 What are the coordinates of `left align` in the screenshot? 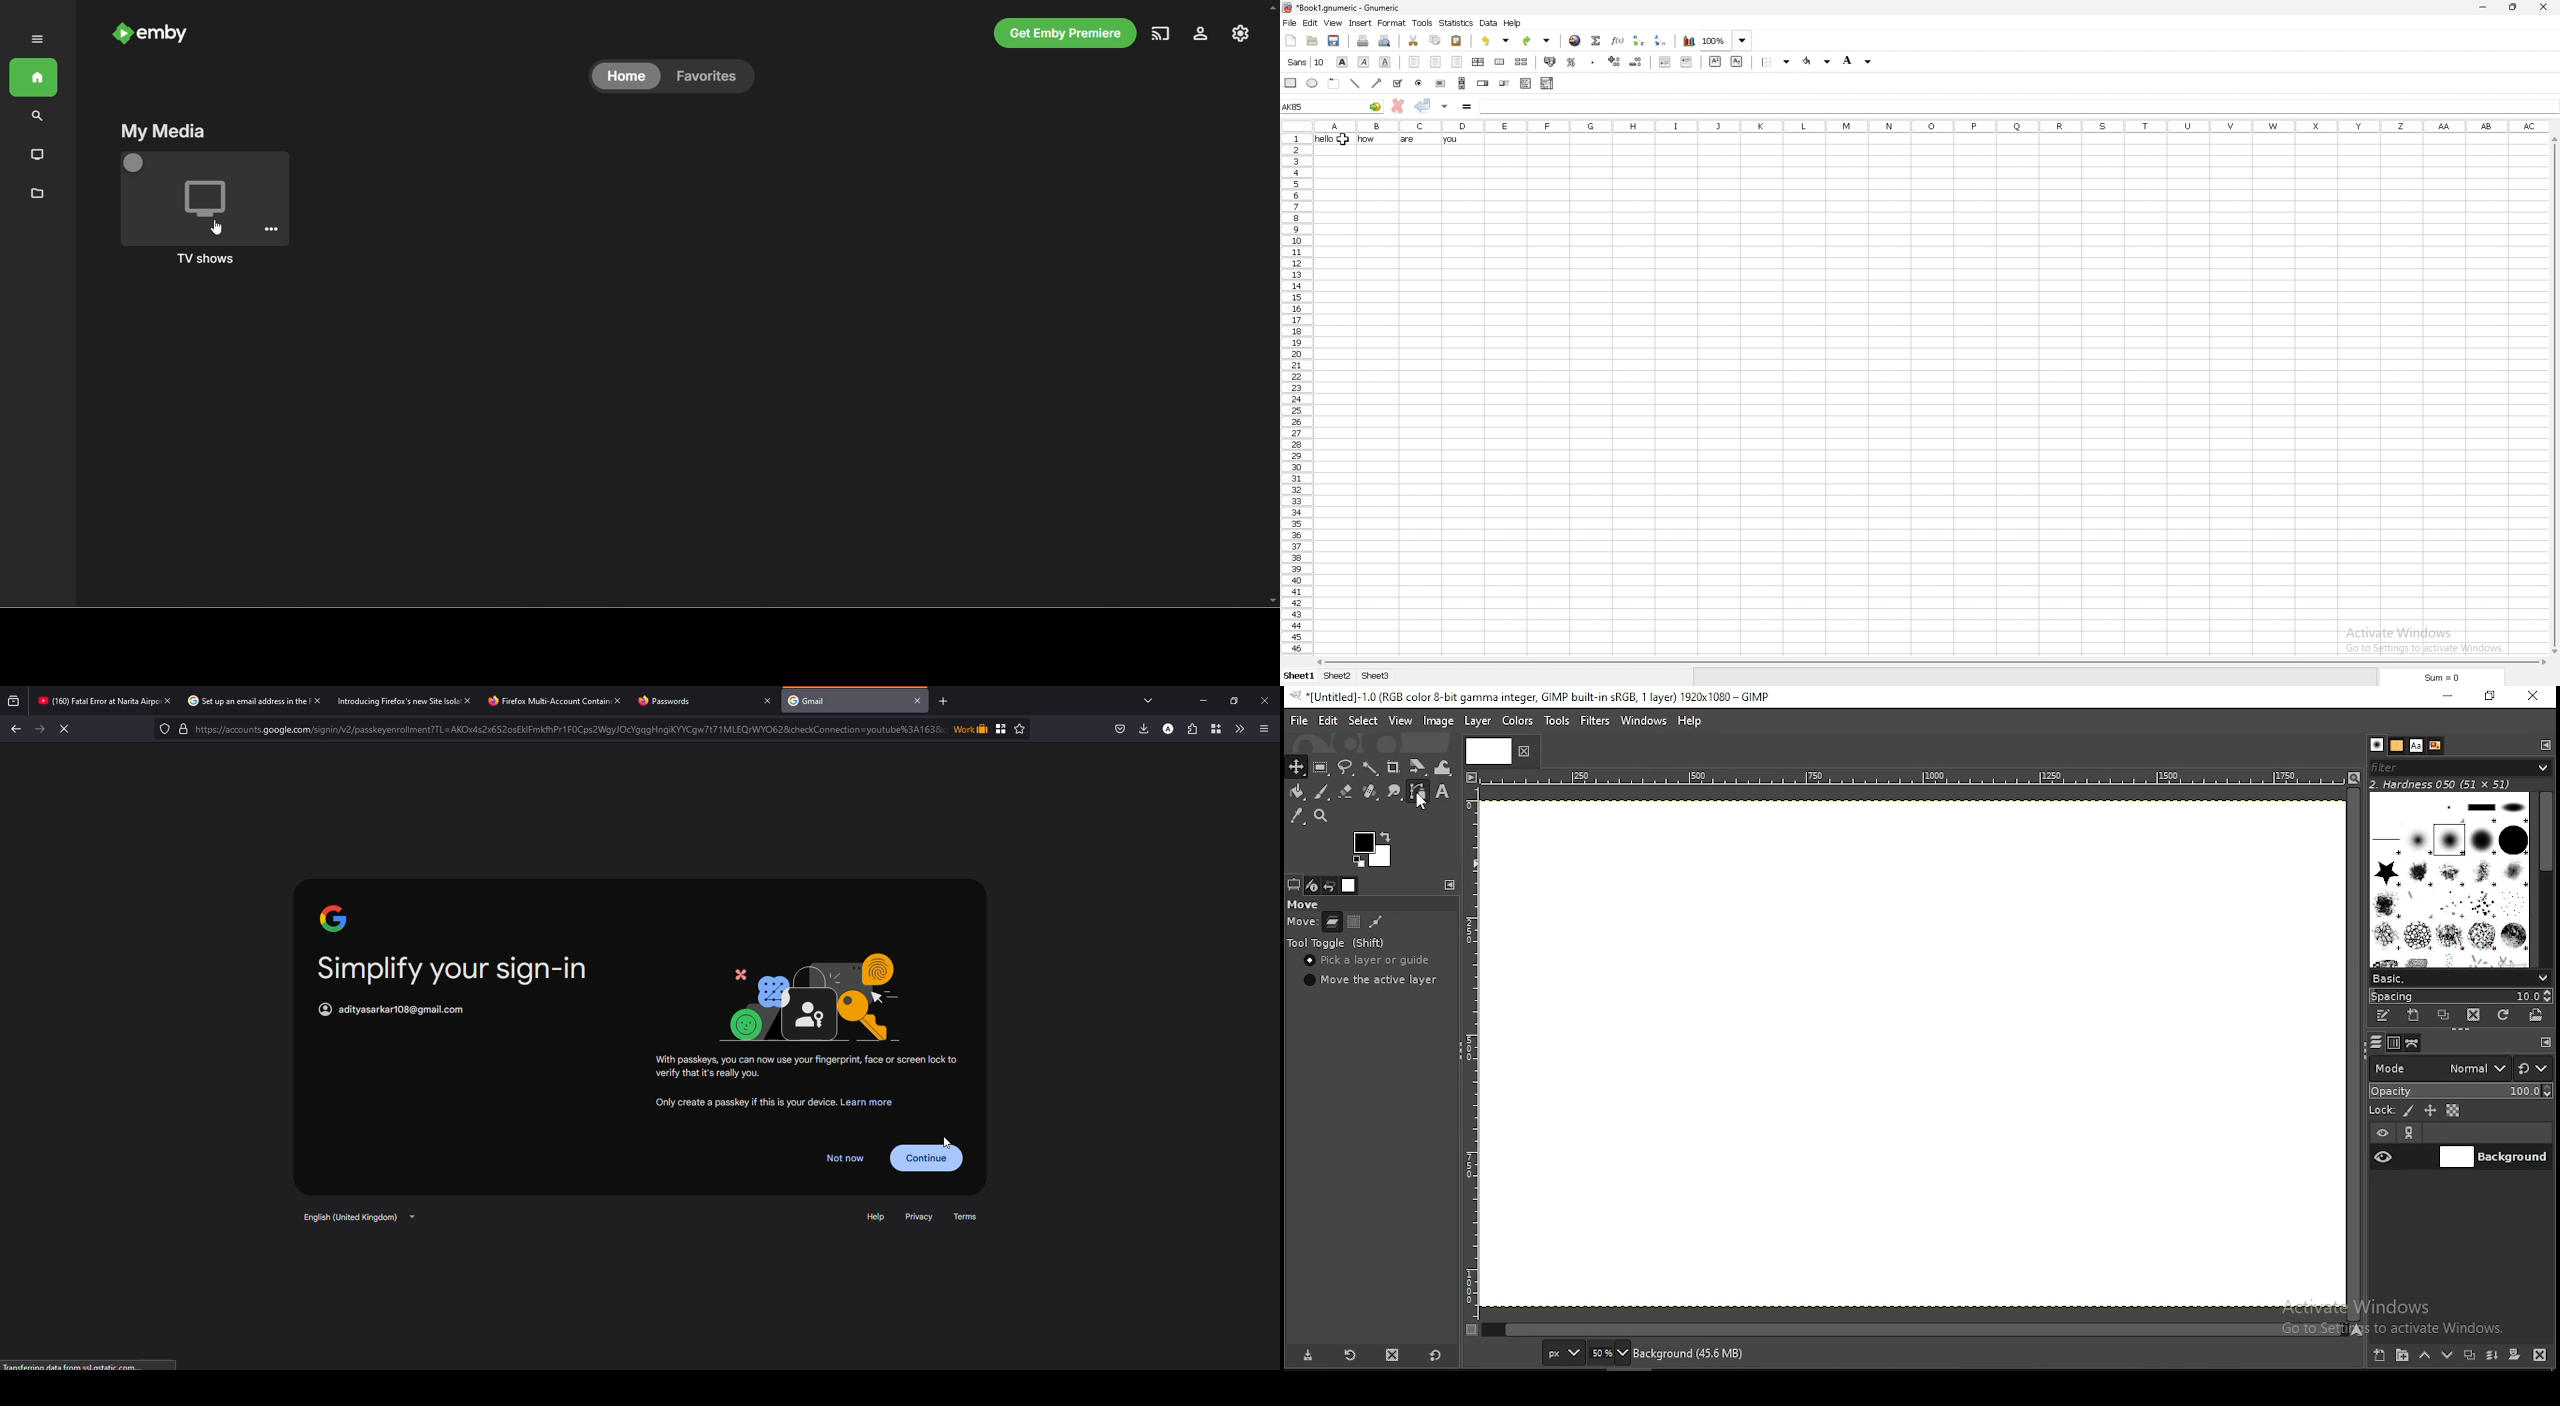 It's located at (1415, 62).